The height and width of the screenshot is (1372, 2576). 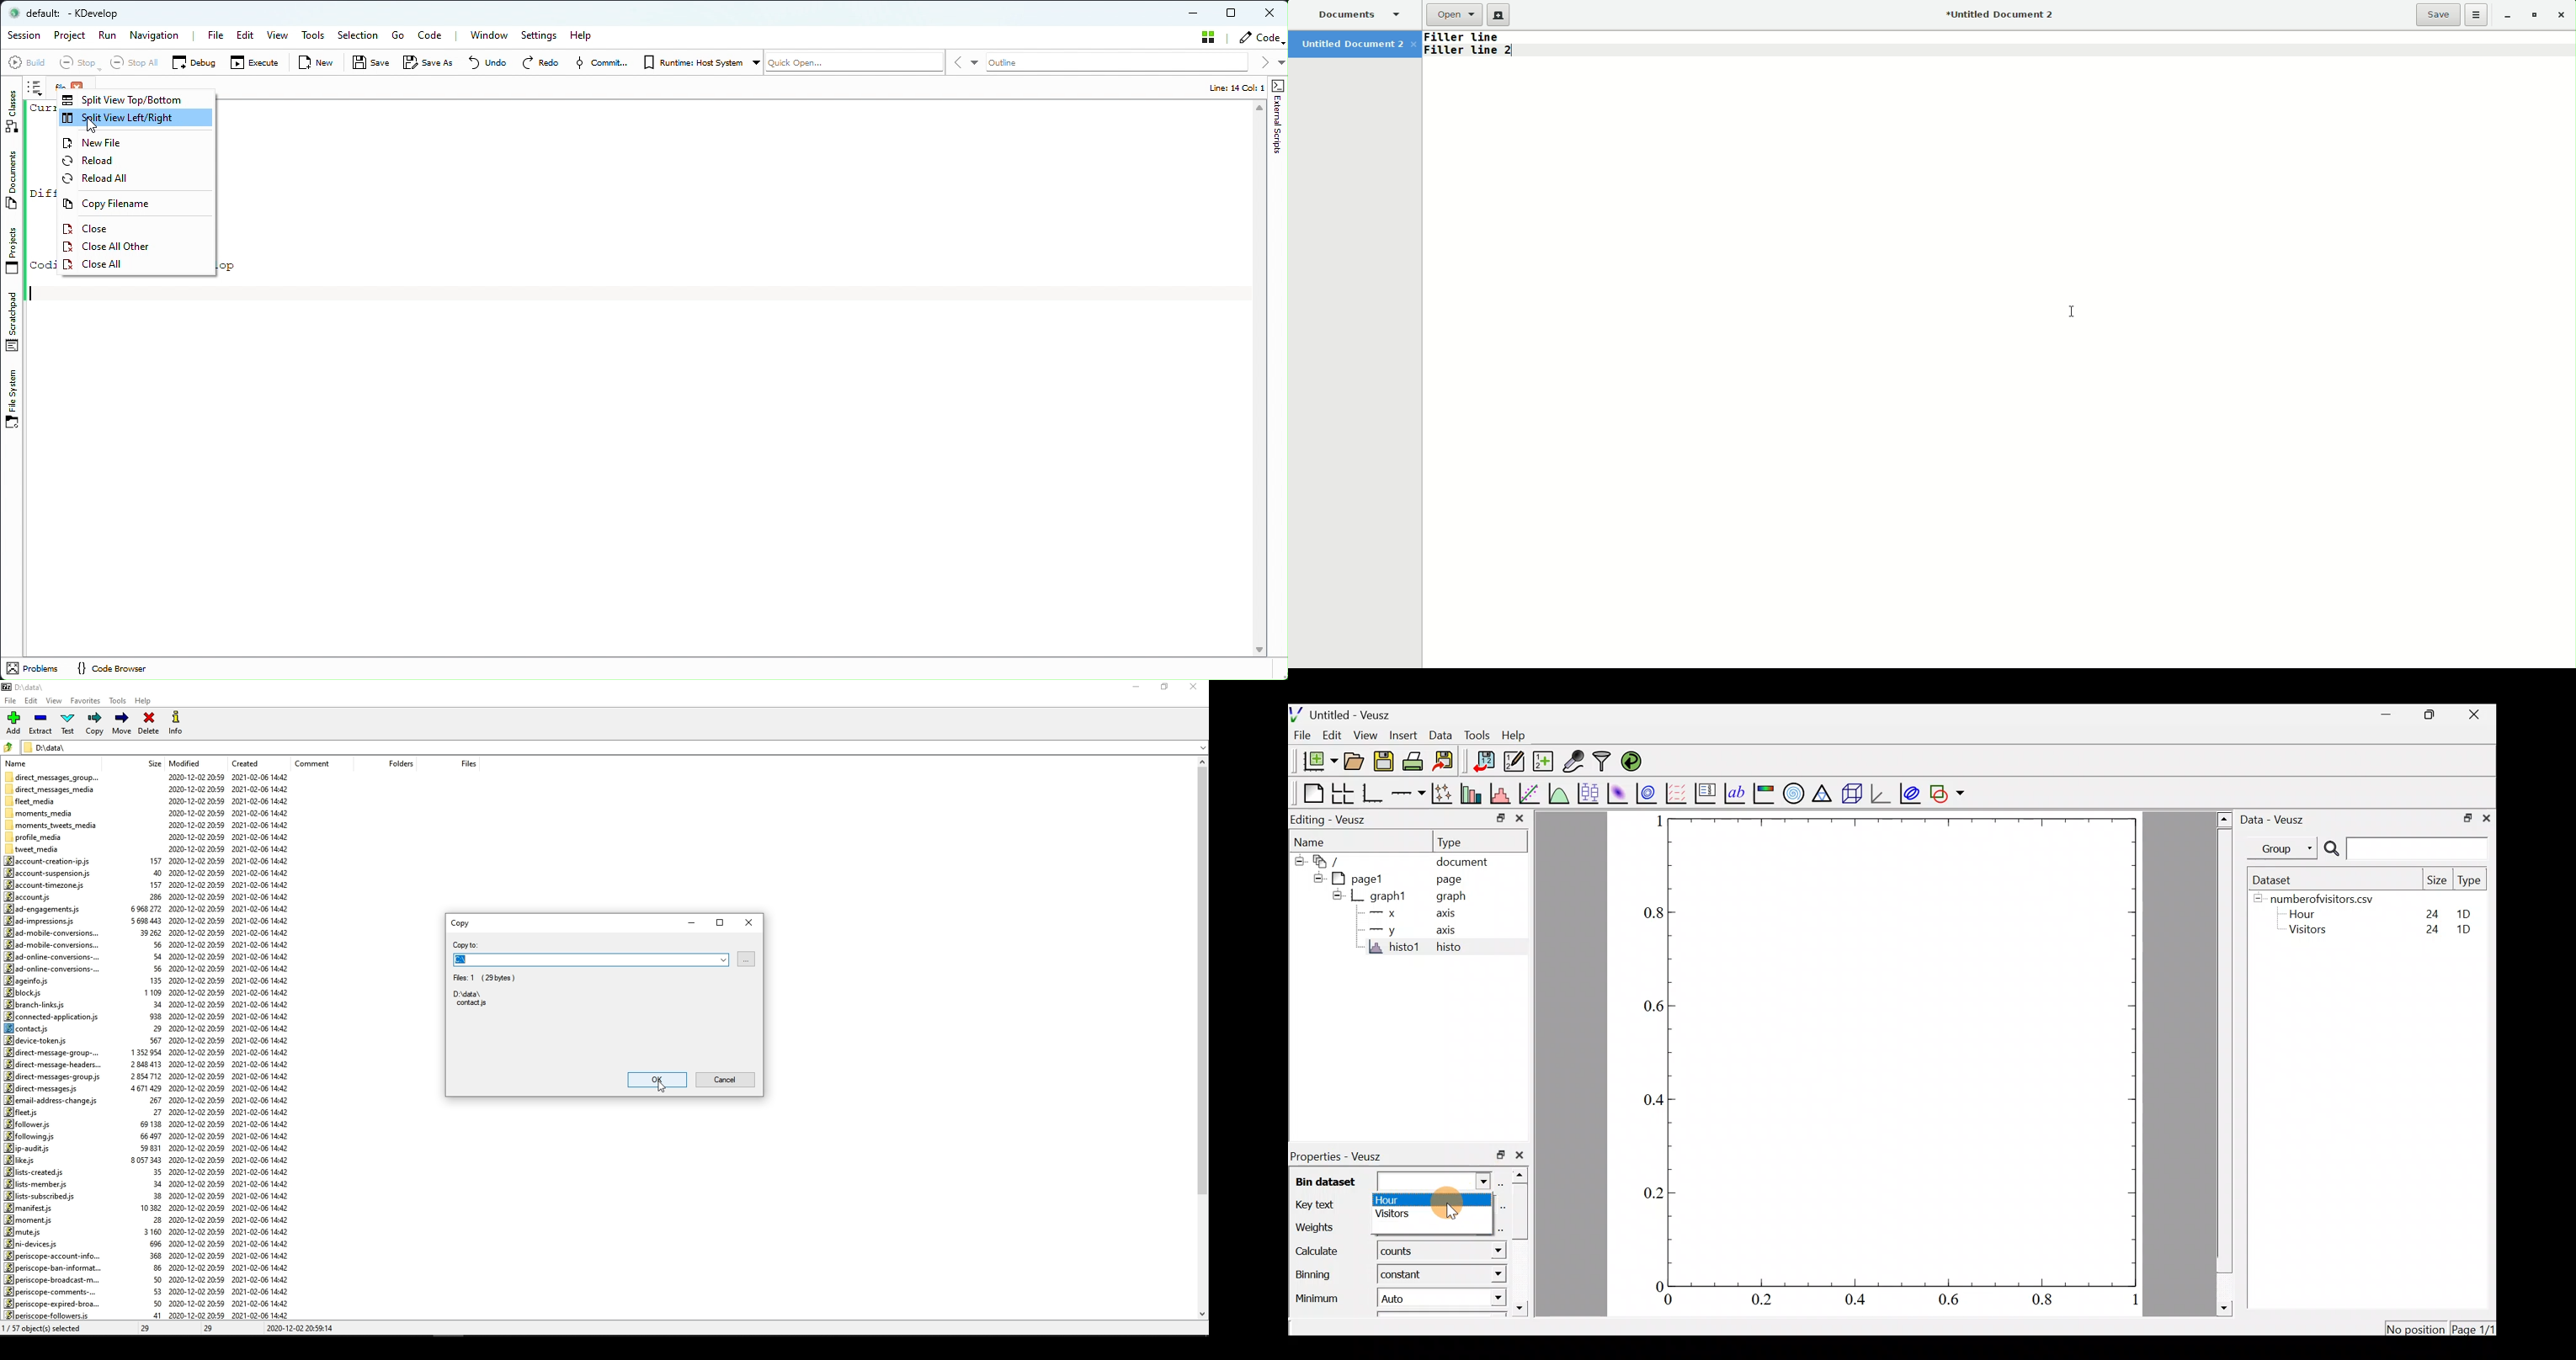 I want to click on Graph, so click(x=1901, y=1052).